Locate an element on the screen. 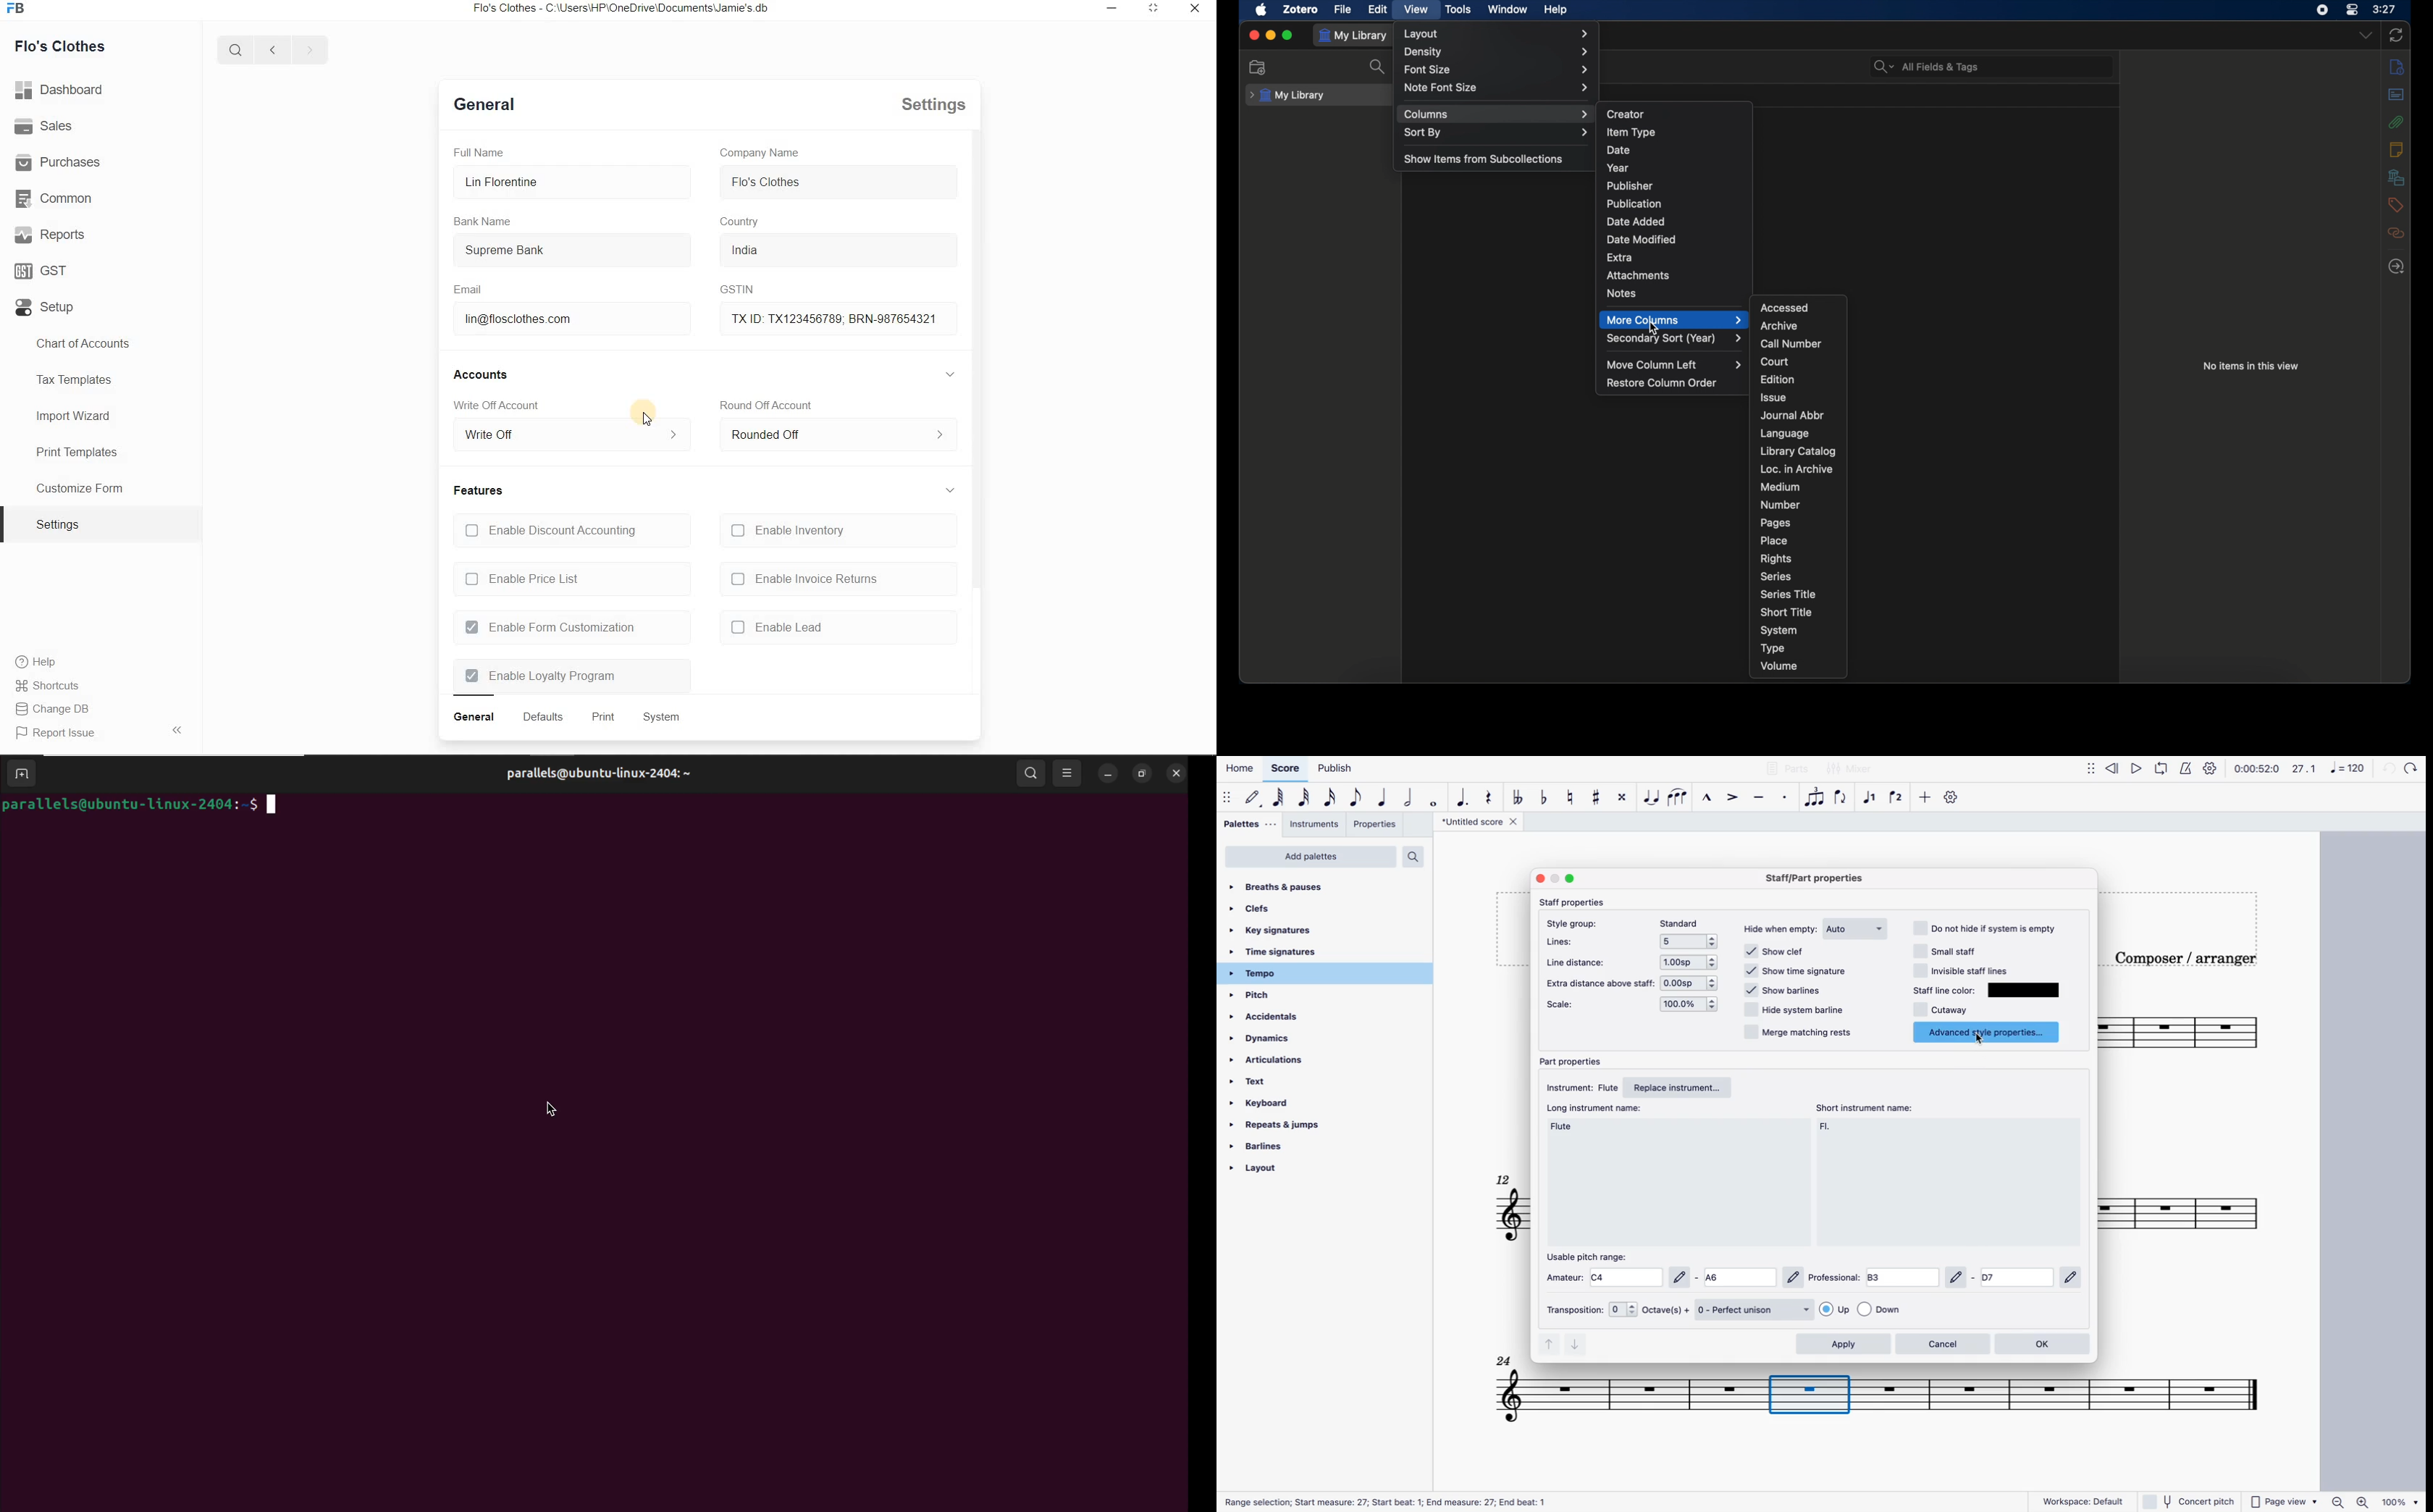 The height and width of the screenshot is (1512, 2436). sync is located at coordinates (2396, 35).